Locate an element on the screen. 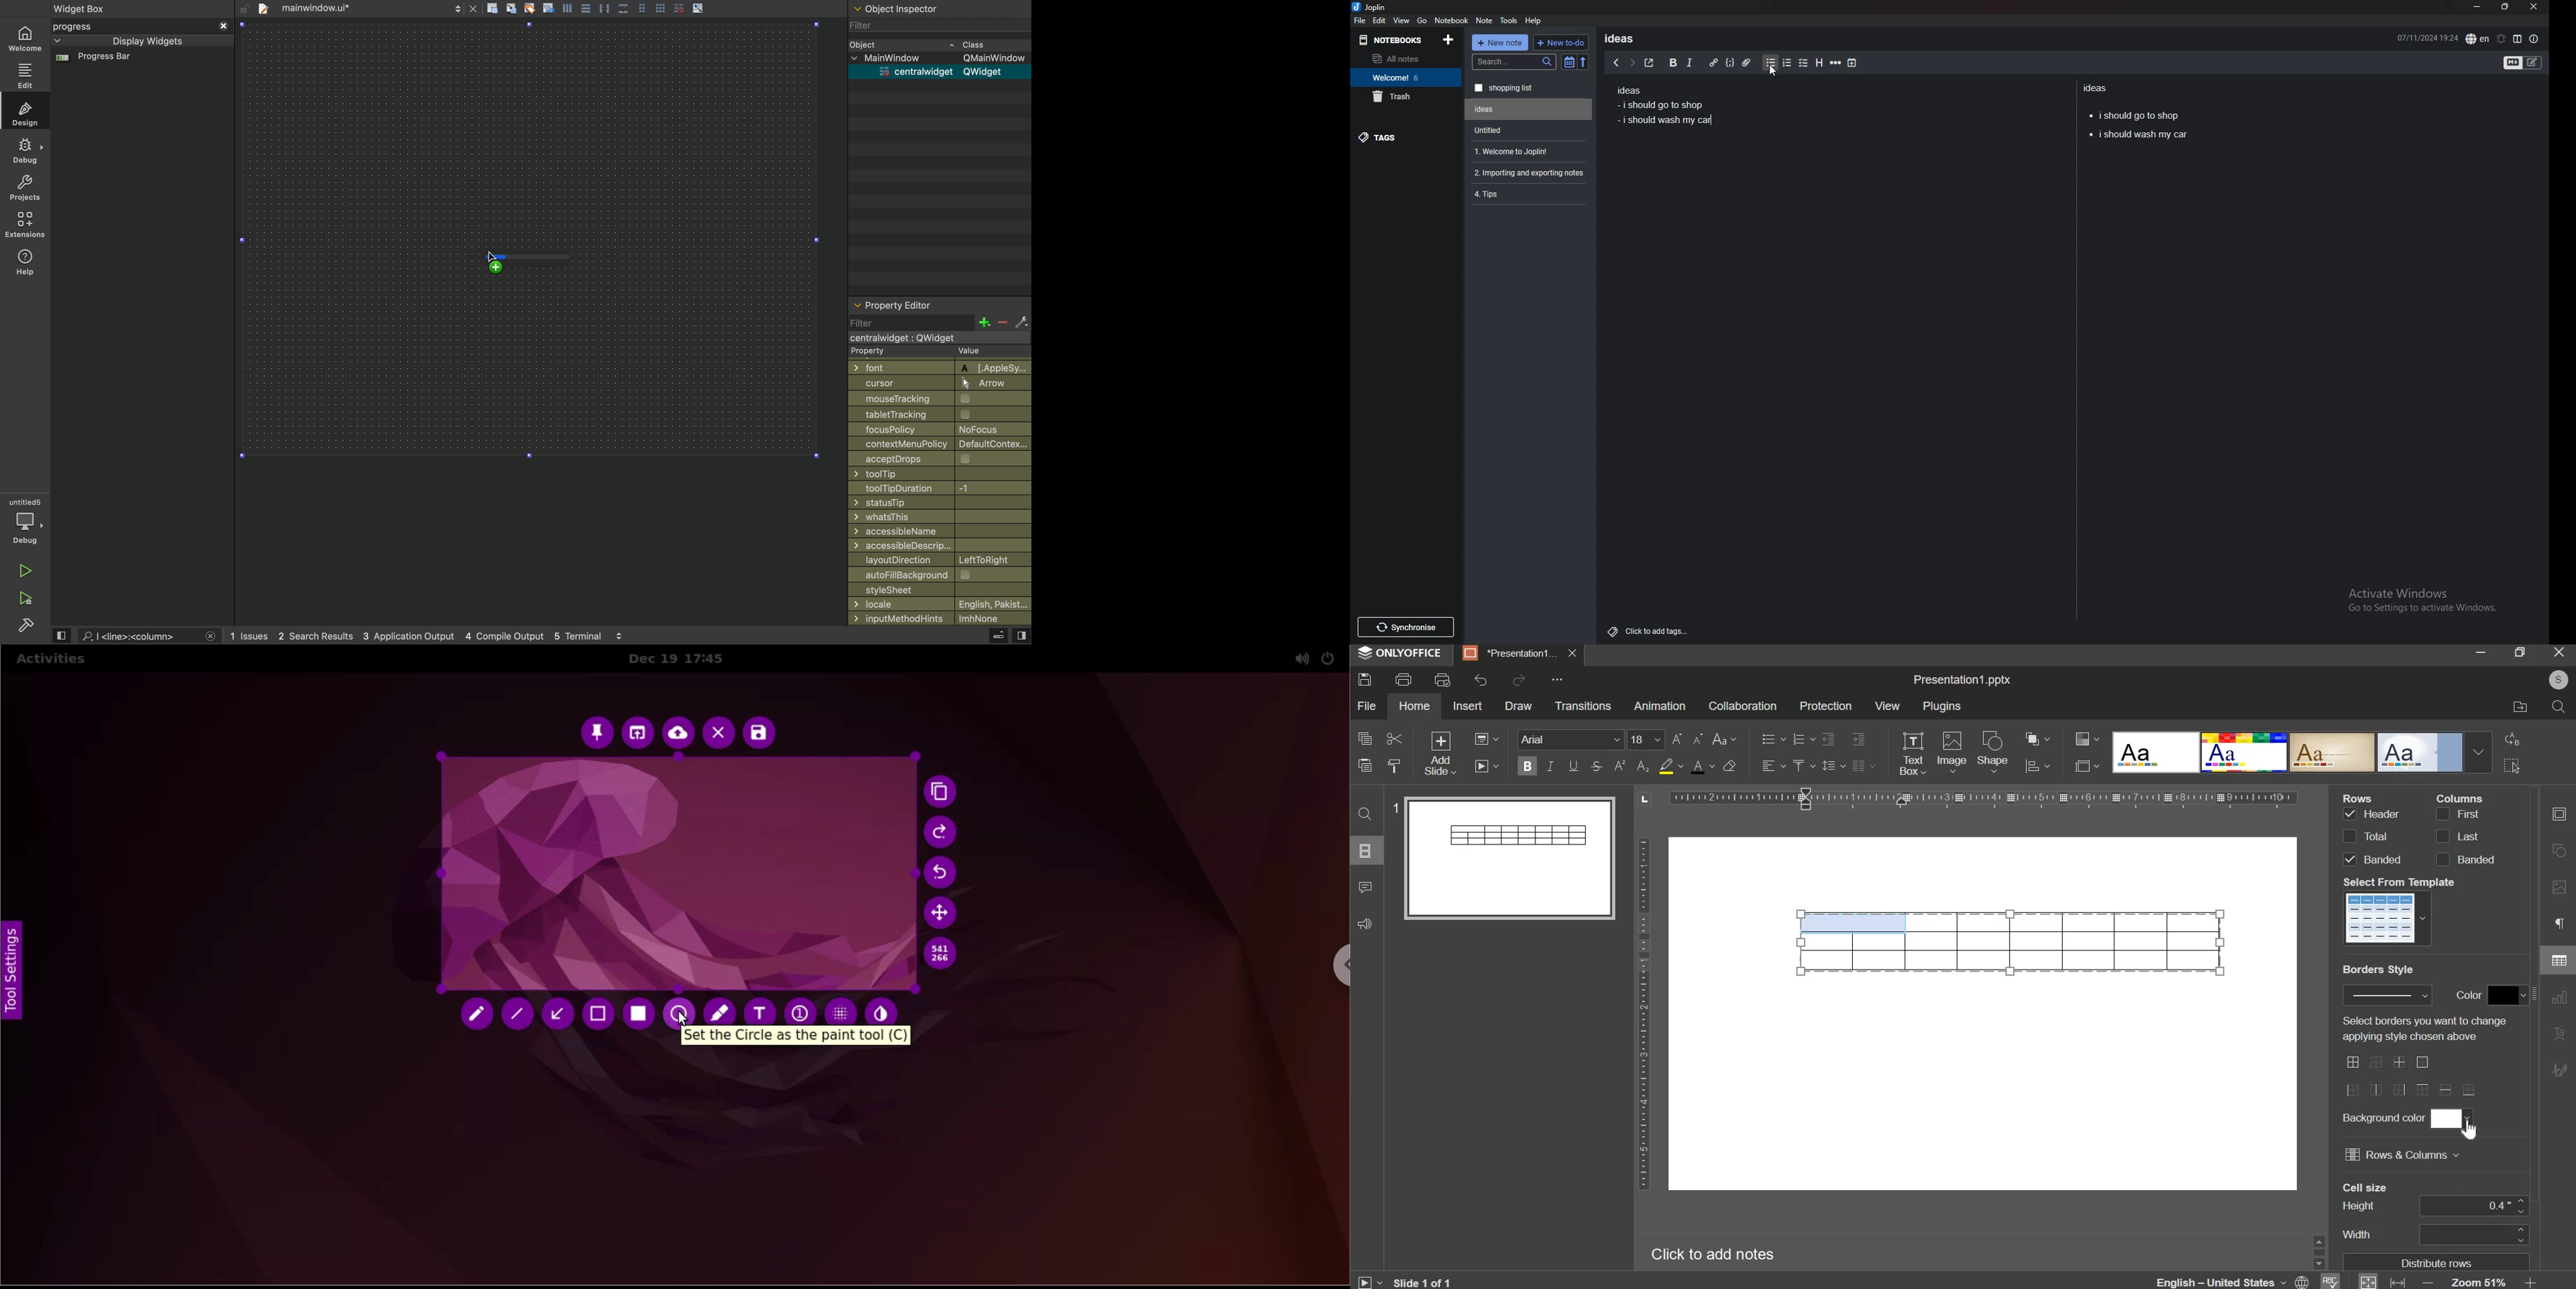 This screenshot has width=2576, height=1316. minimize is located at coordinates (2477, 7).